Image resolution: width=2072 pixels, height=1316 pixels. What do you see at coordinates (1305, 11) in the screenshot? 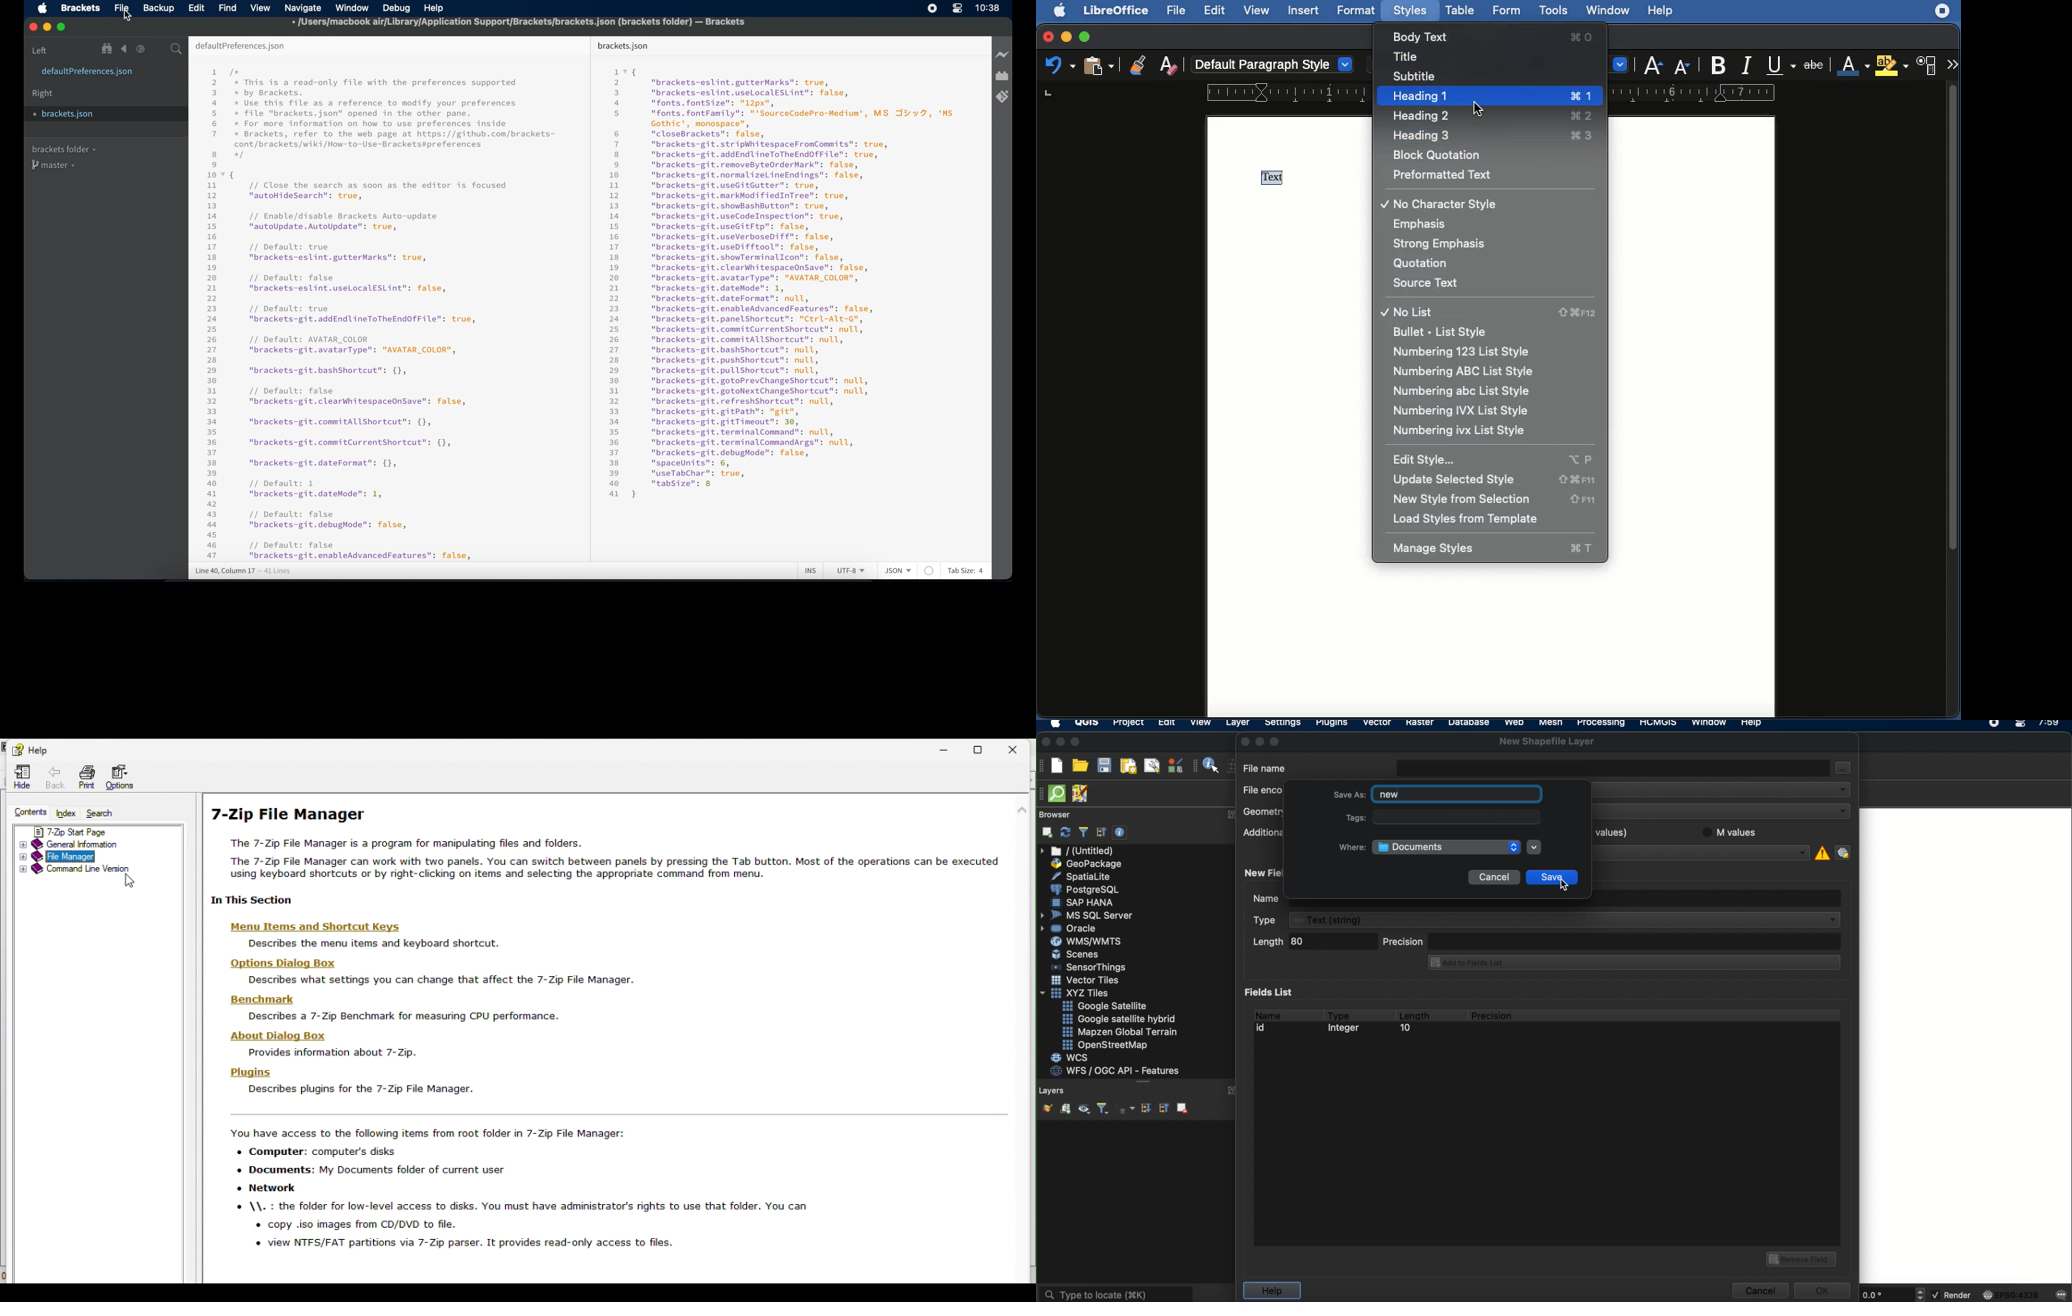
I see `Insert` at bounding box center [1305, 11].